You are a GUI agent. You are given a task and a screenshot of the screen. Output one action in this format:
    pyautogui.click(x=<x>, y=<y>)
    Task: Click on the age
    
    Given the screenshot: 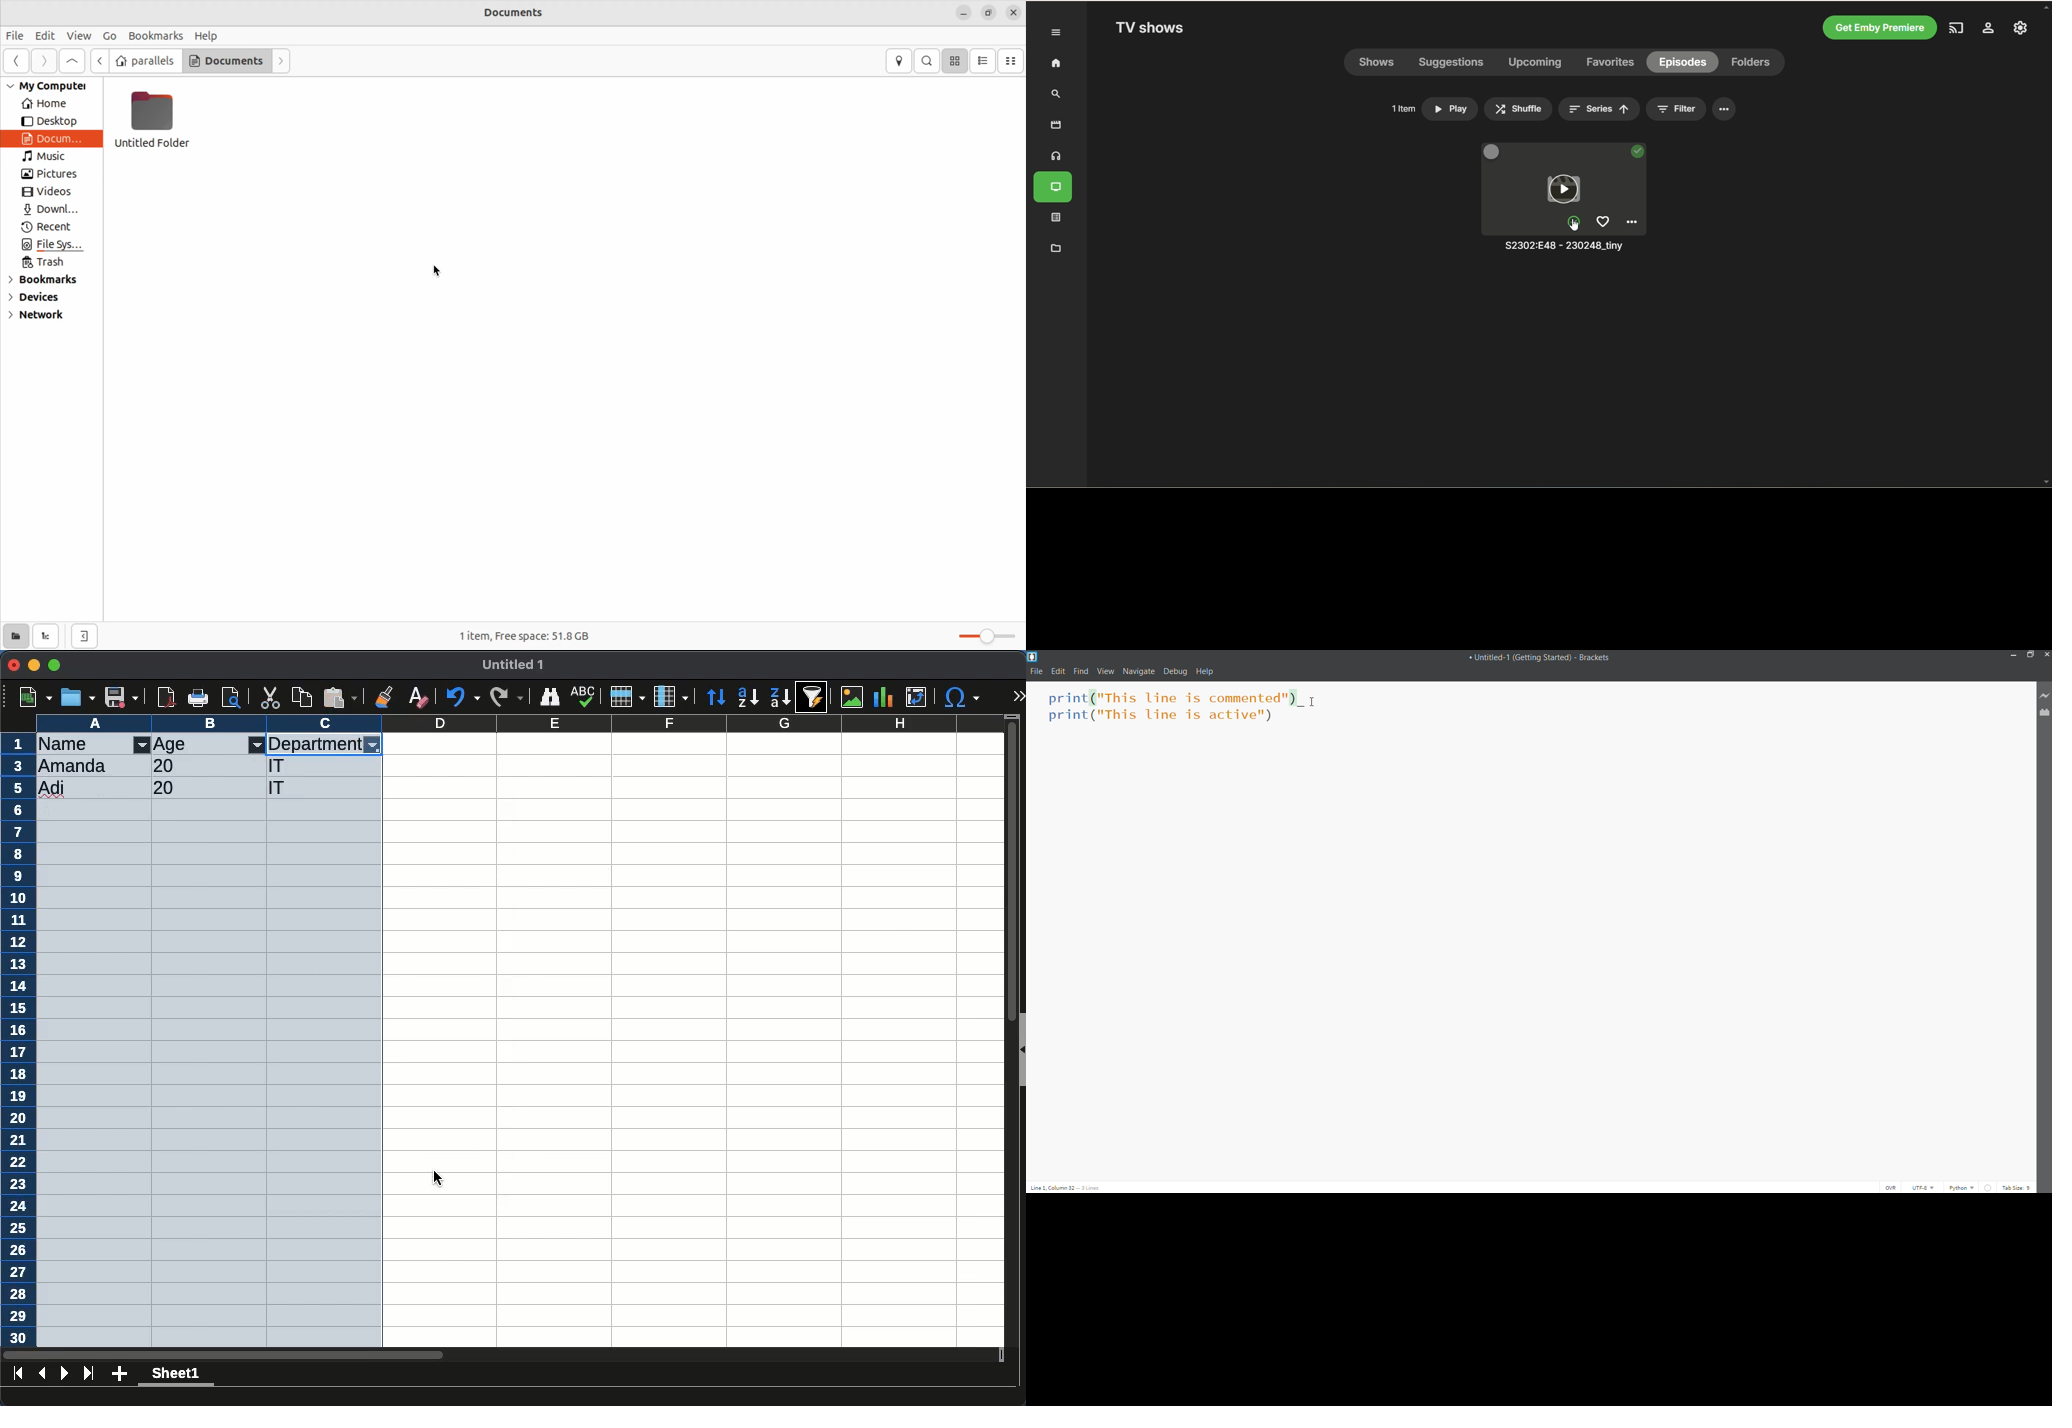 What is the action you would take?
    pyautogui.click(x=173, y=745)
    